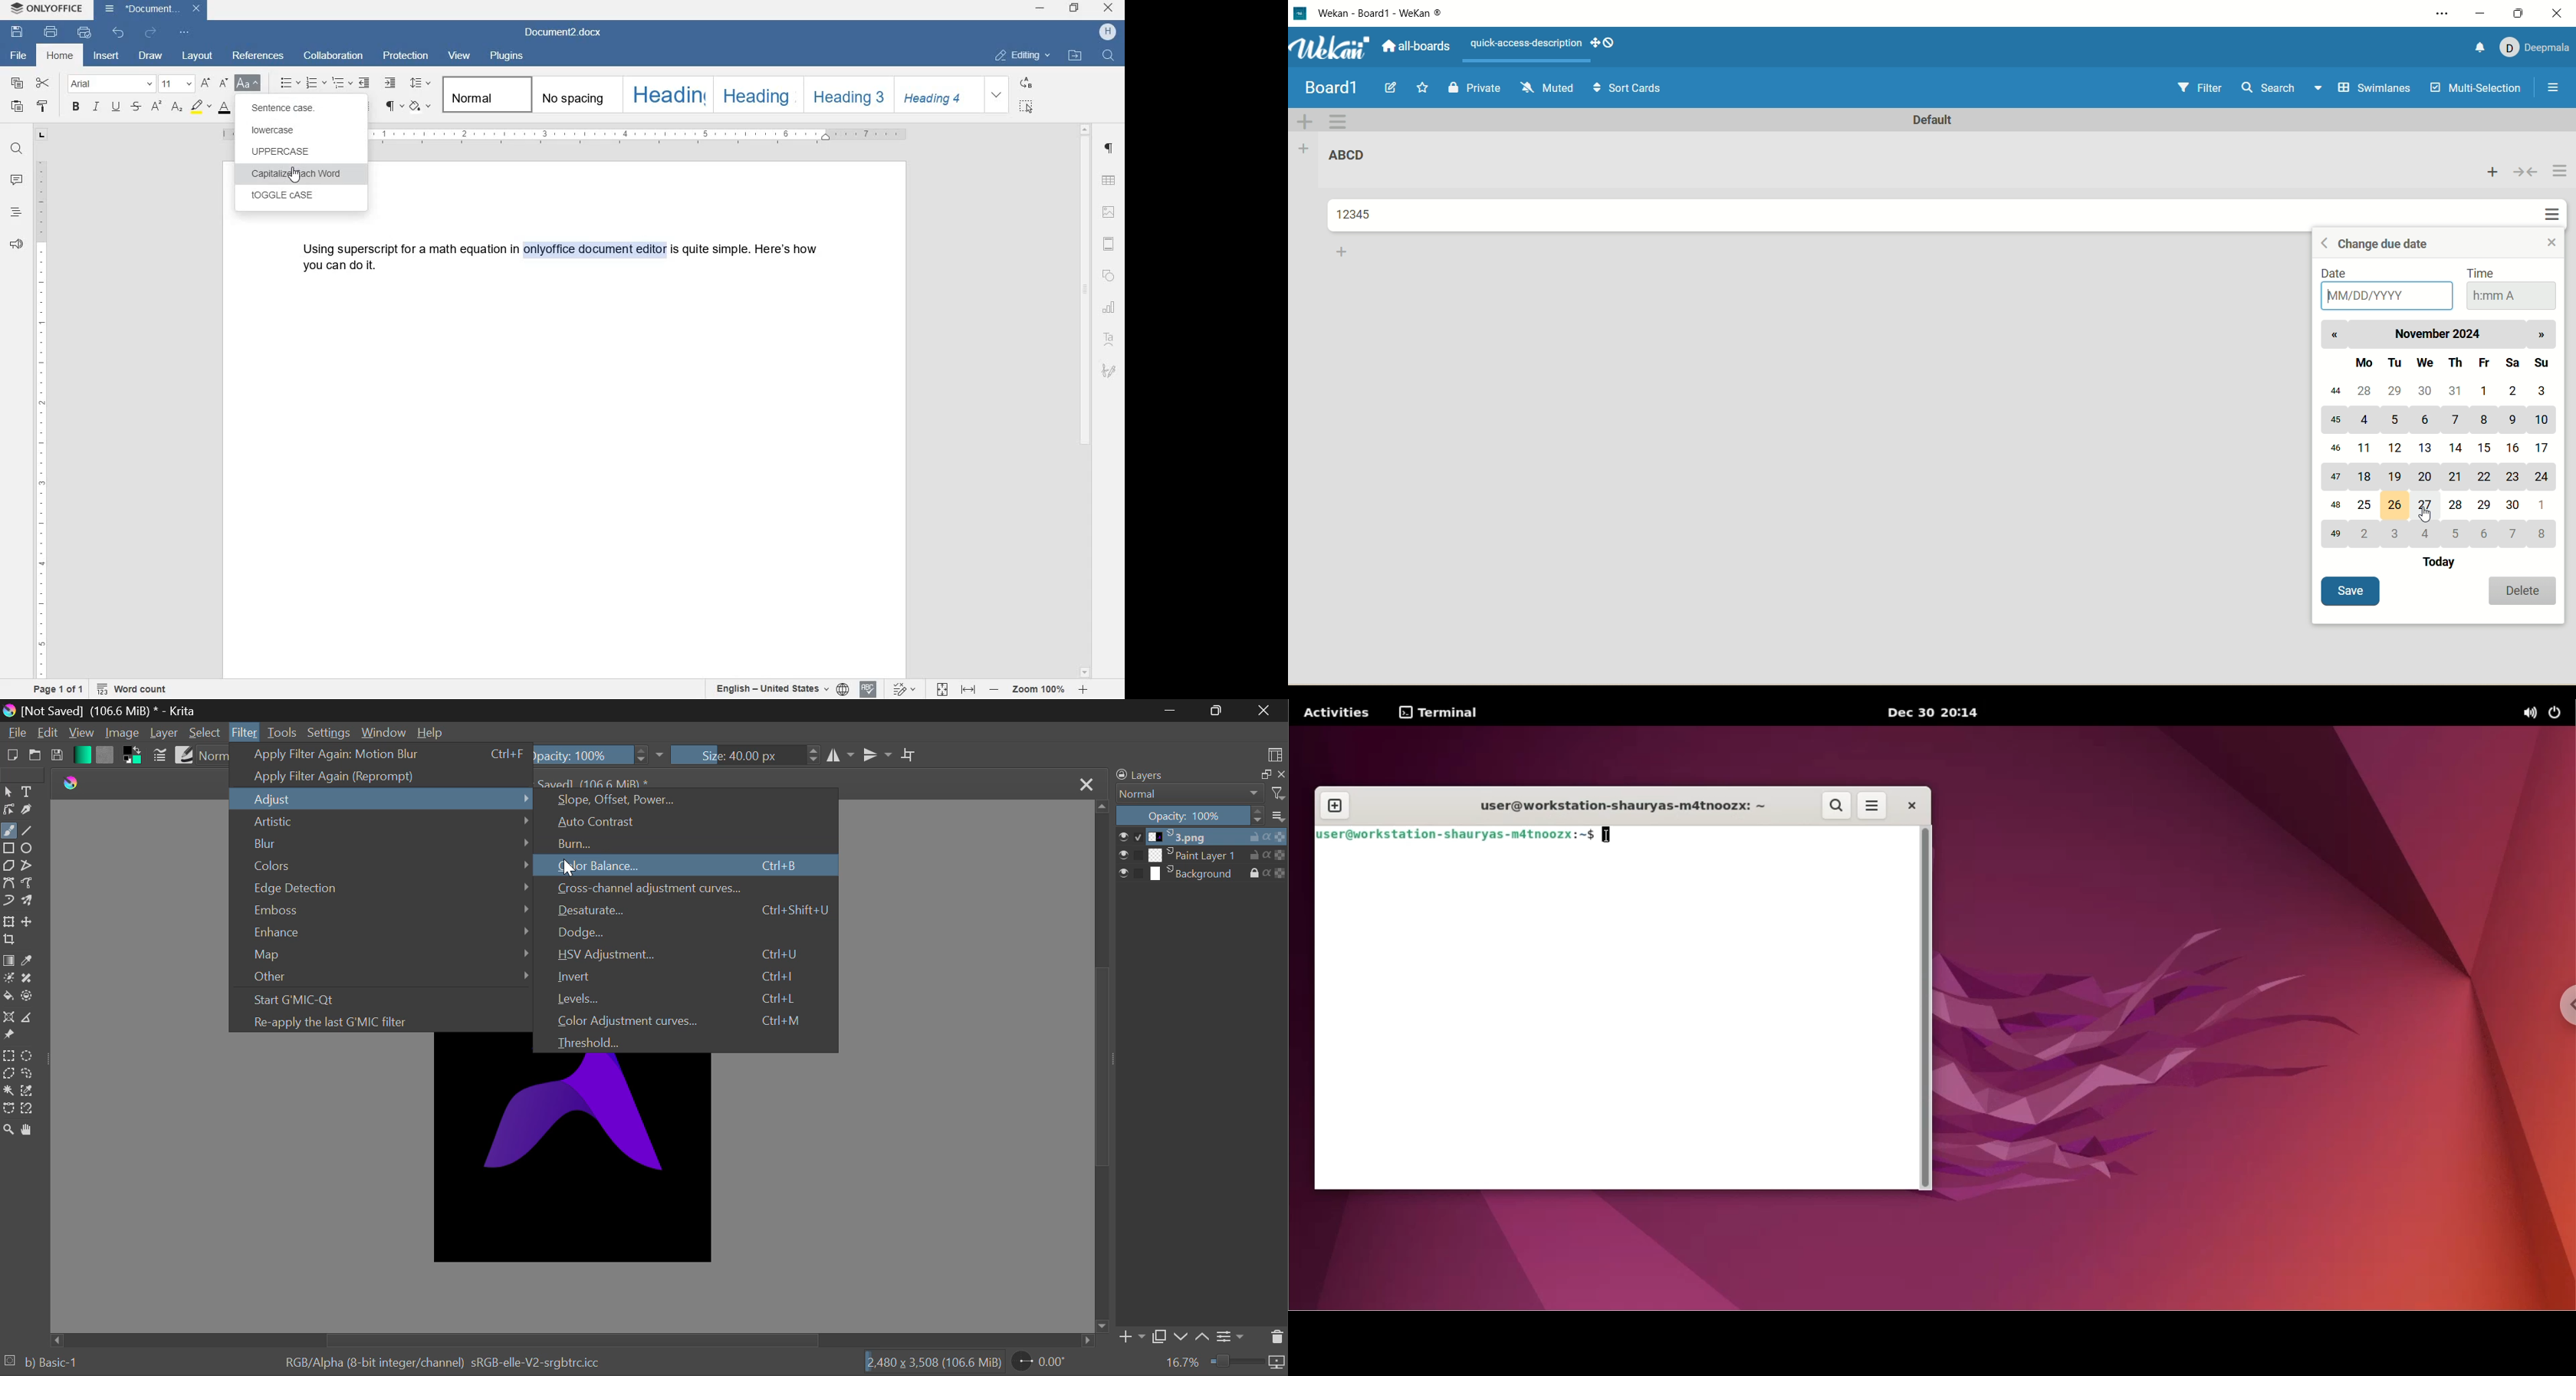 Image resolution: width=2576 pixels, height=1400 pixels. Describe the element at coordinates (259, 57) in the screenshot. I see `references` at that location.